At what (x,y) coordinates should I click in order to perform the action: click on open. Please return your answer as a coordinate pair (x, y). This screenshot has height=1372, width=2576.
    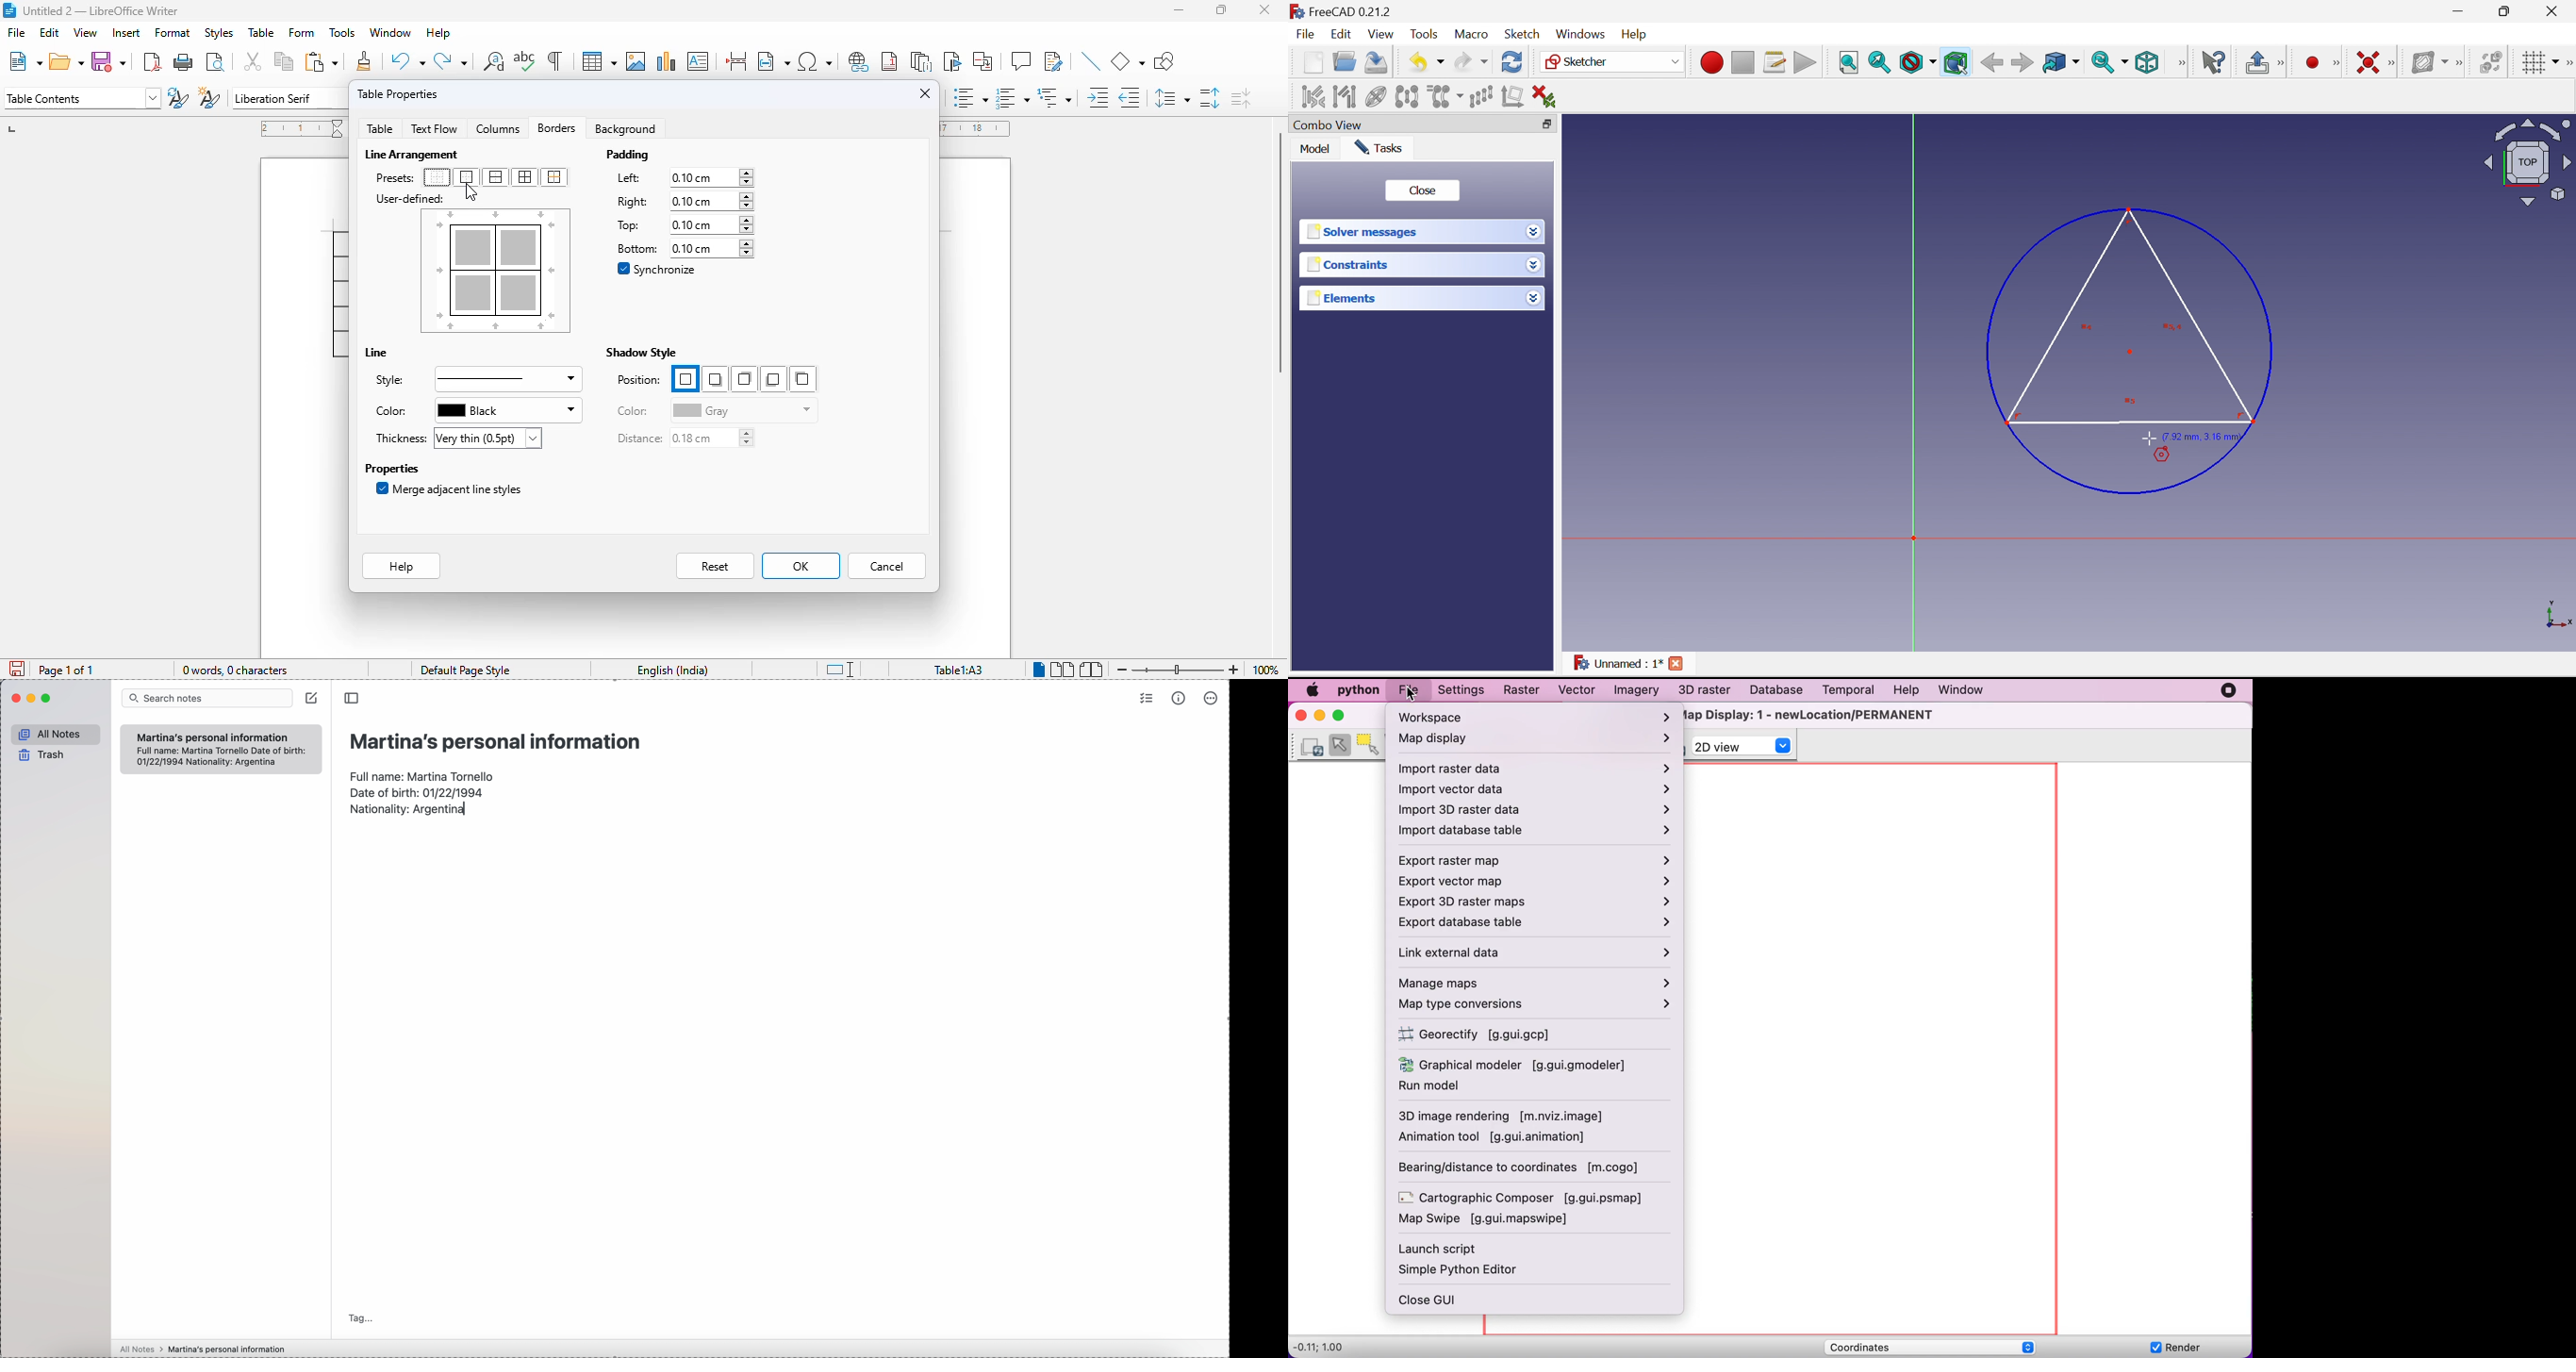
    Looking at the image, I should click on (67, 61).